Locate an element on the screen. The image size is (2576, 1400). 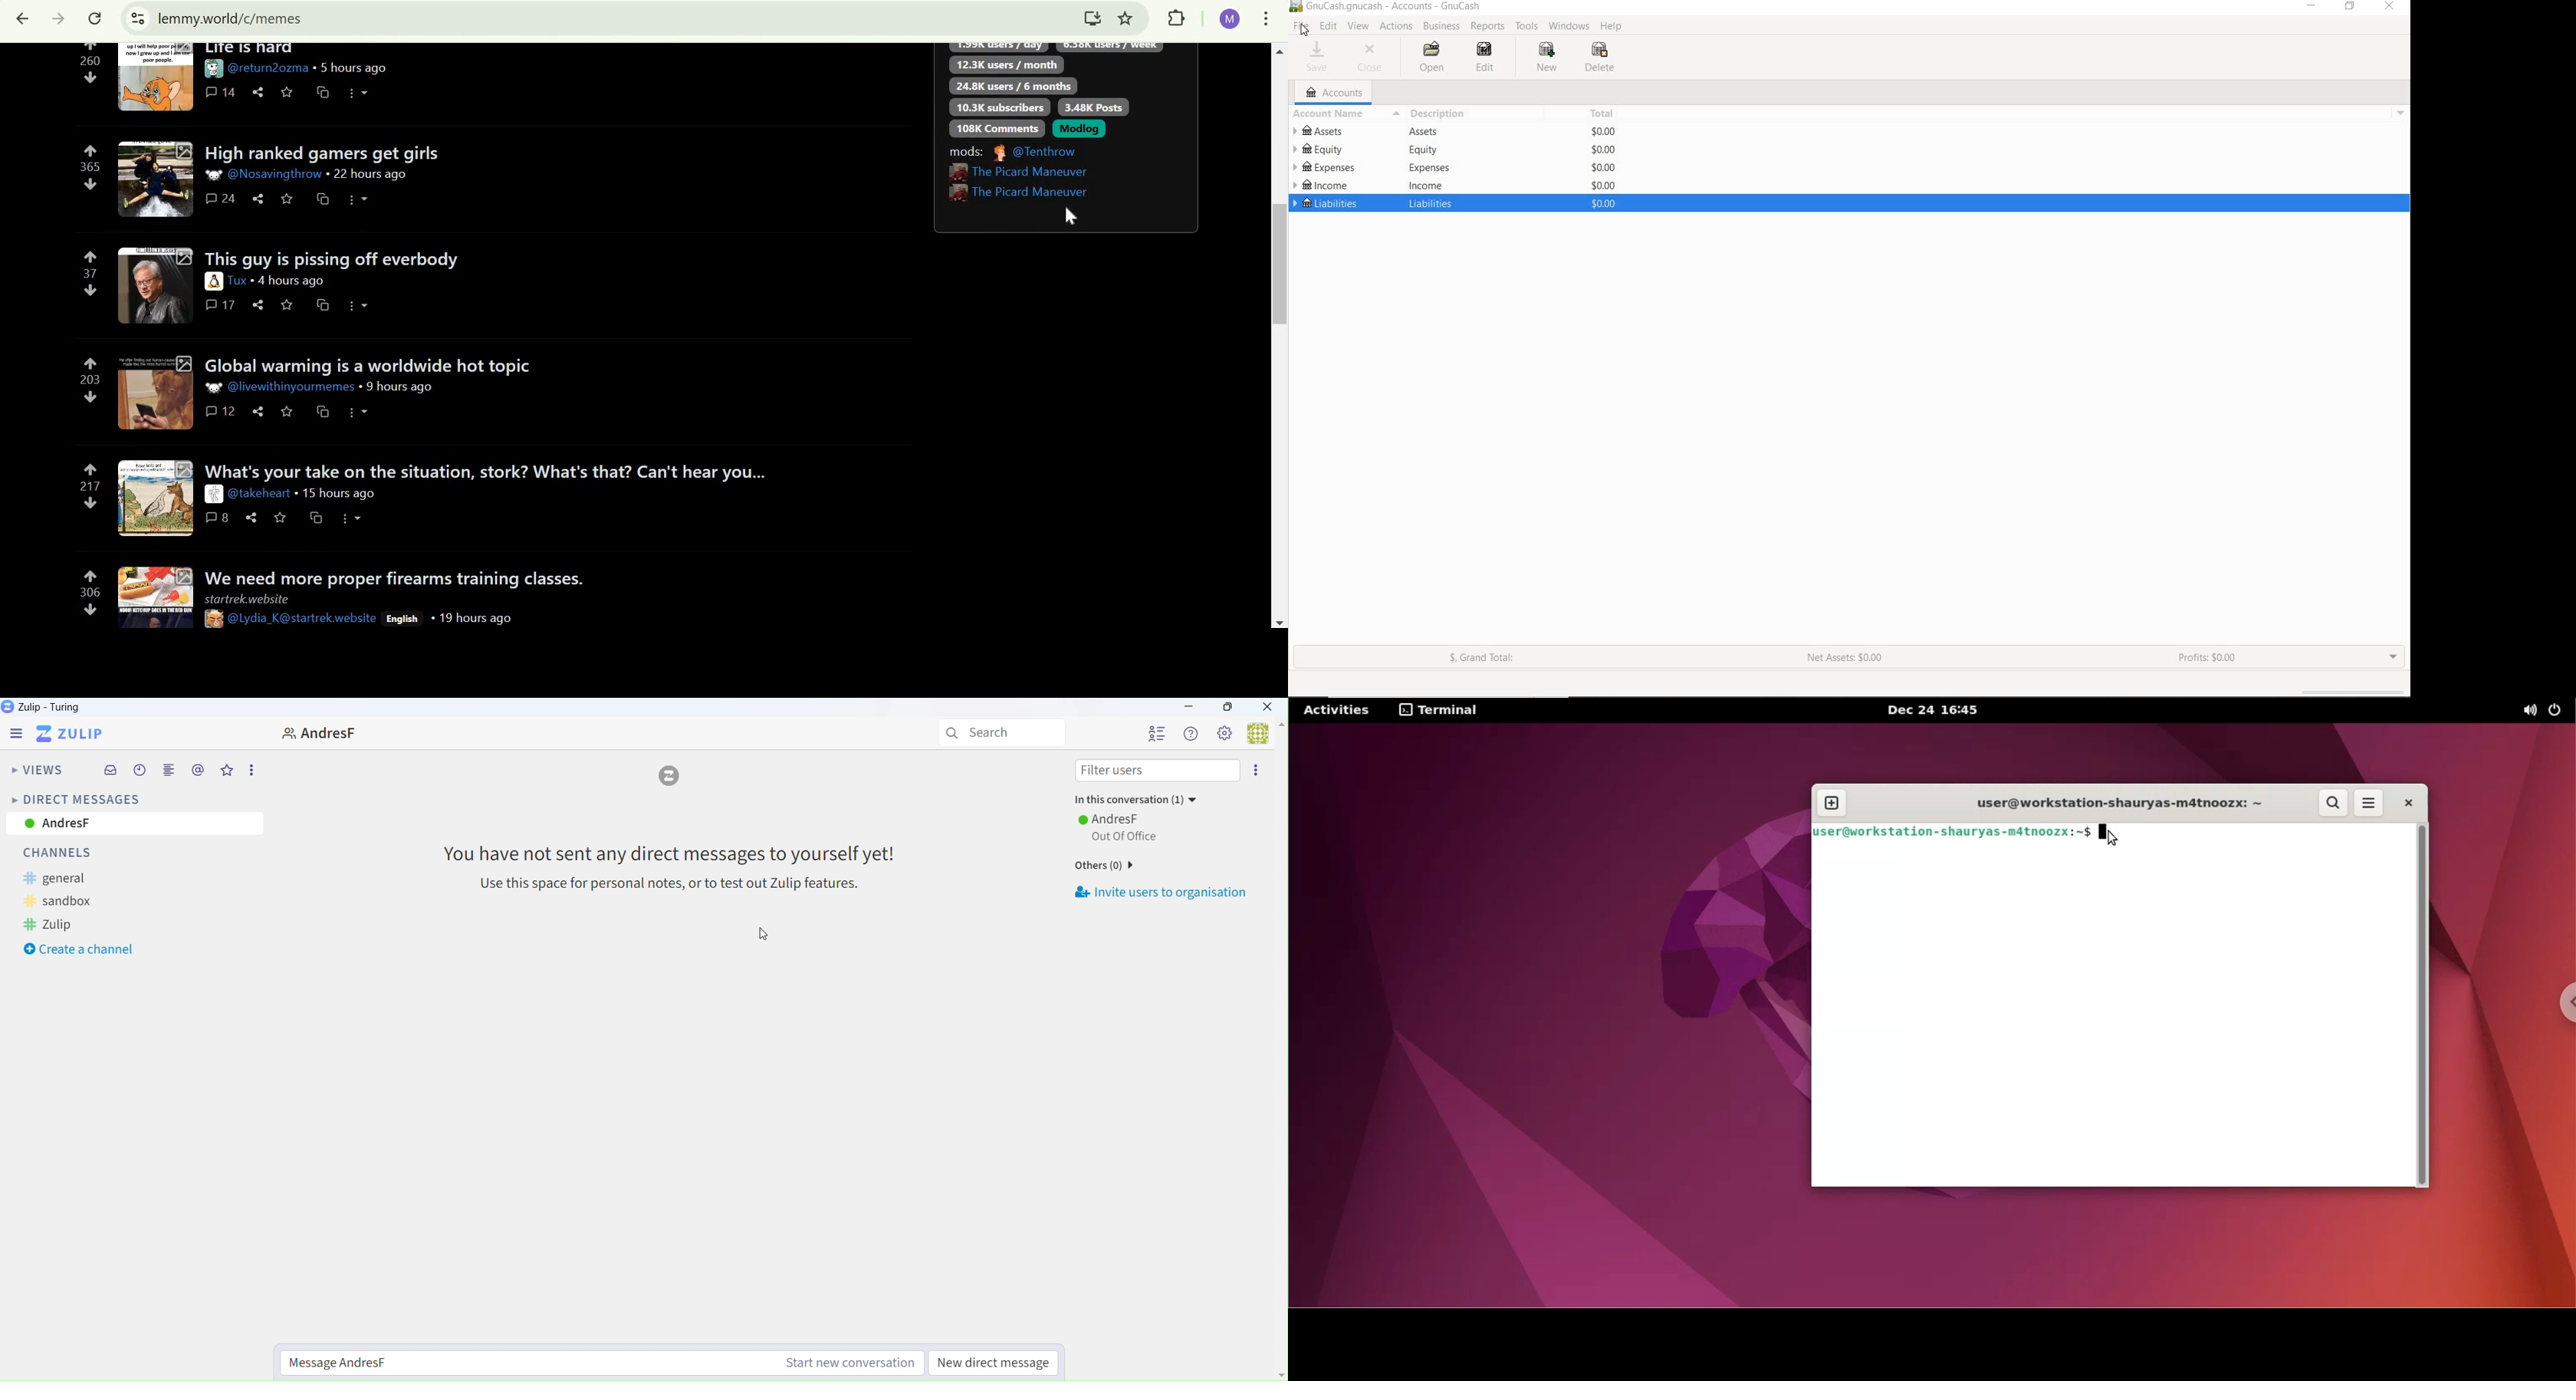
icons is located at coordinates (356, 413).